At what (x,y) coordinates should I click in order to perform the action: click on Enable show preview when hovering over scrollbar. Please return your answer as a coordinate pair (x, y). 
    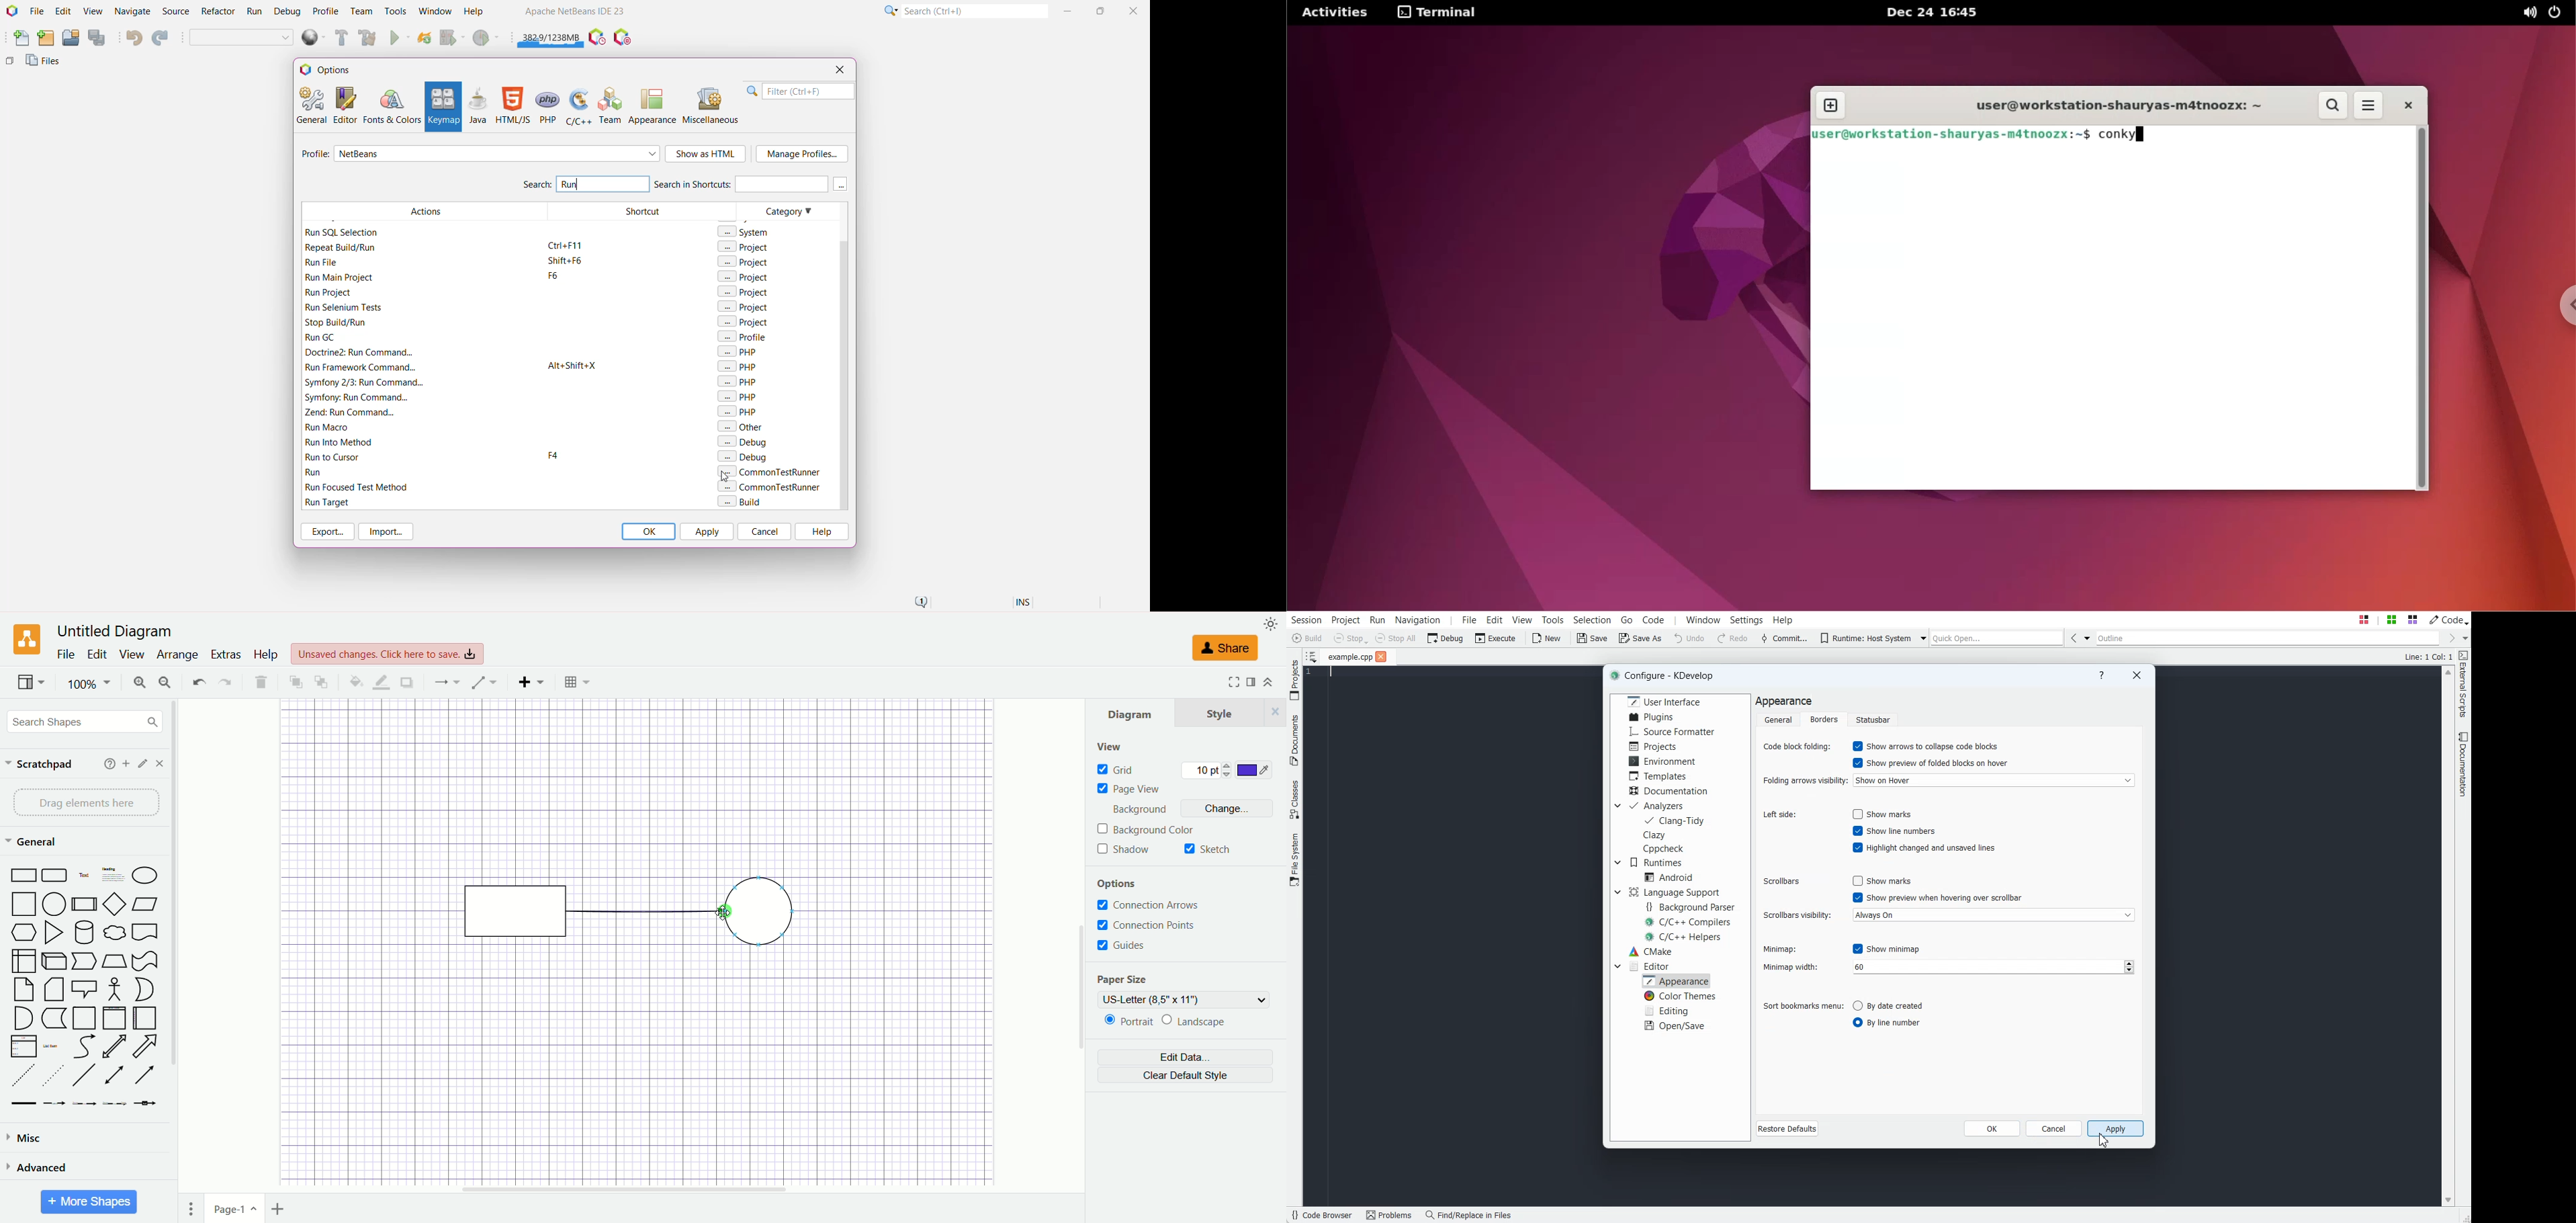
    Looking at the image, I should click on (1939, 897).